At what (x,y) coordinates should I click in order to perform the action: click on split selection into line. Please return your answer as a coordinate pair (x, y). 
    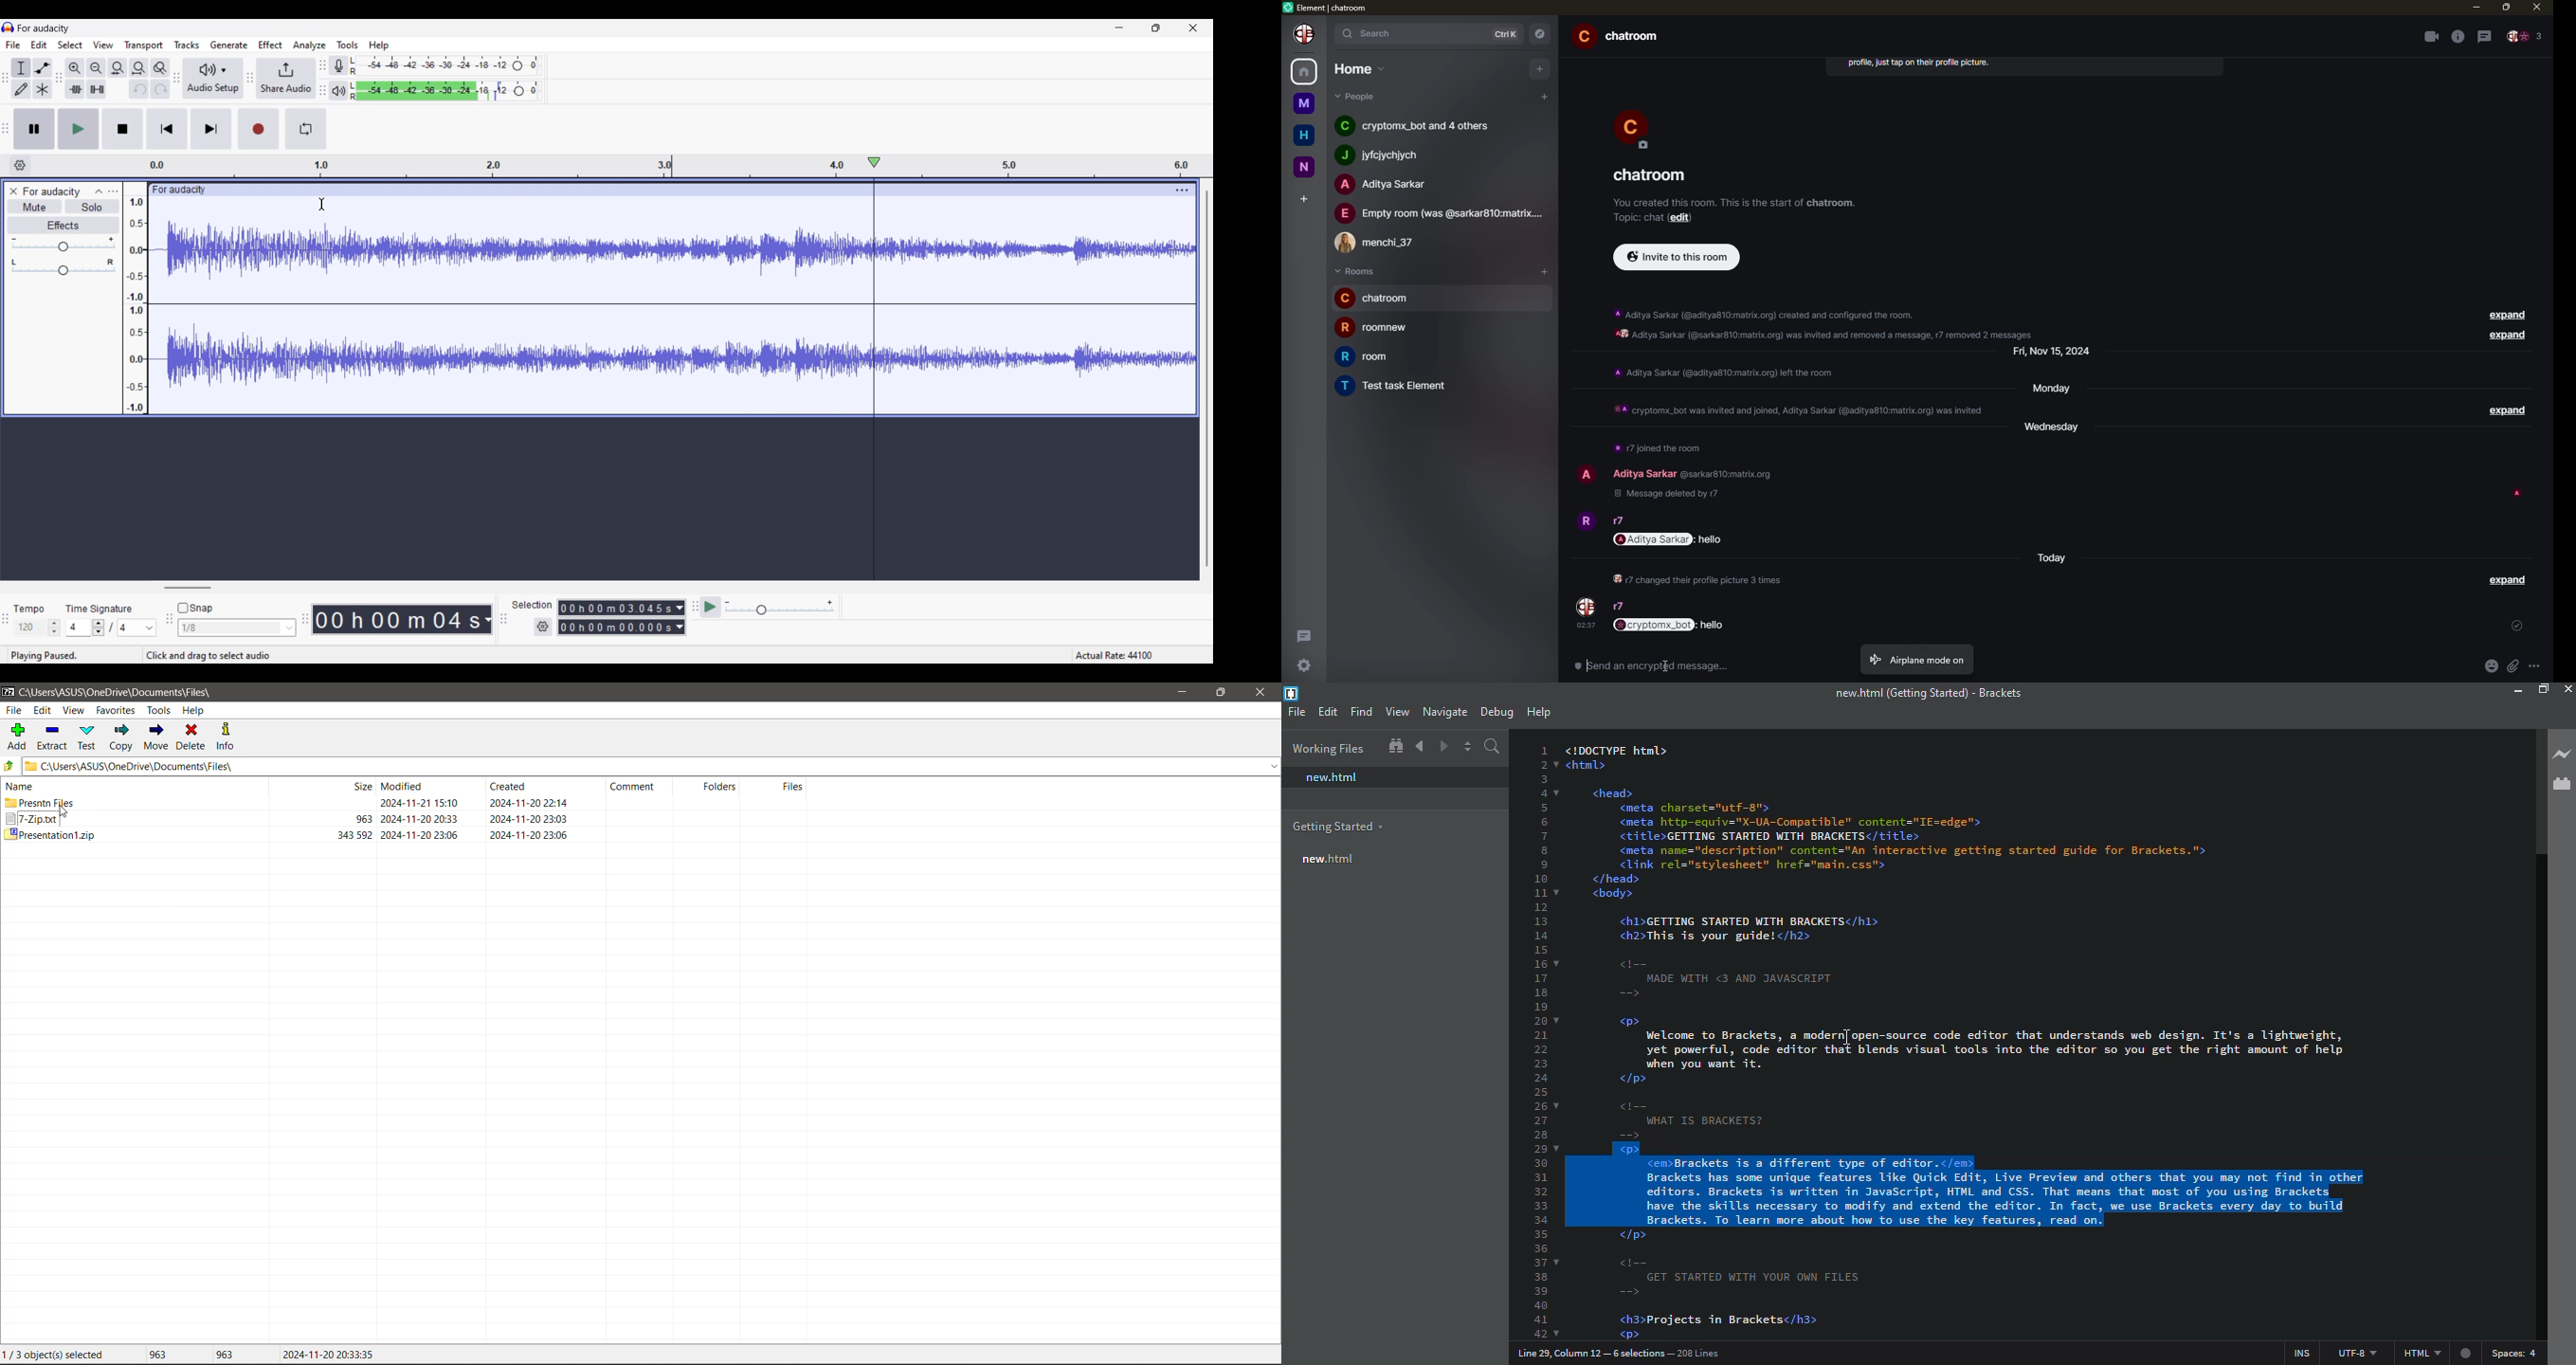
    Looking at the image, I should click on (1968, 1187).